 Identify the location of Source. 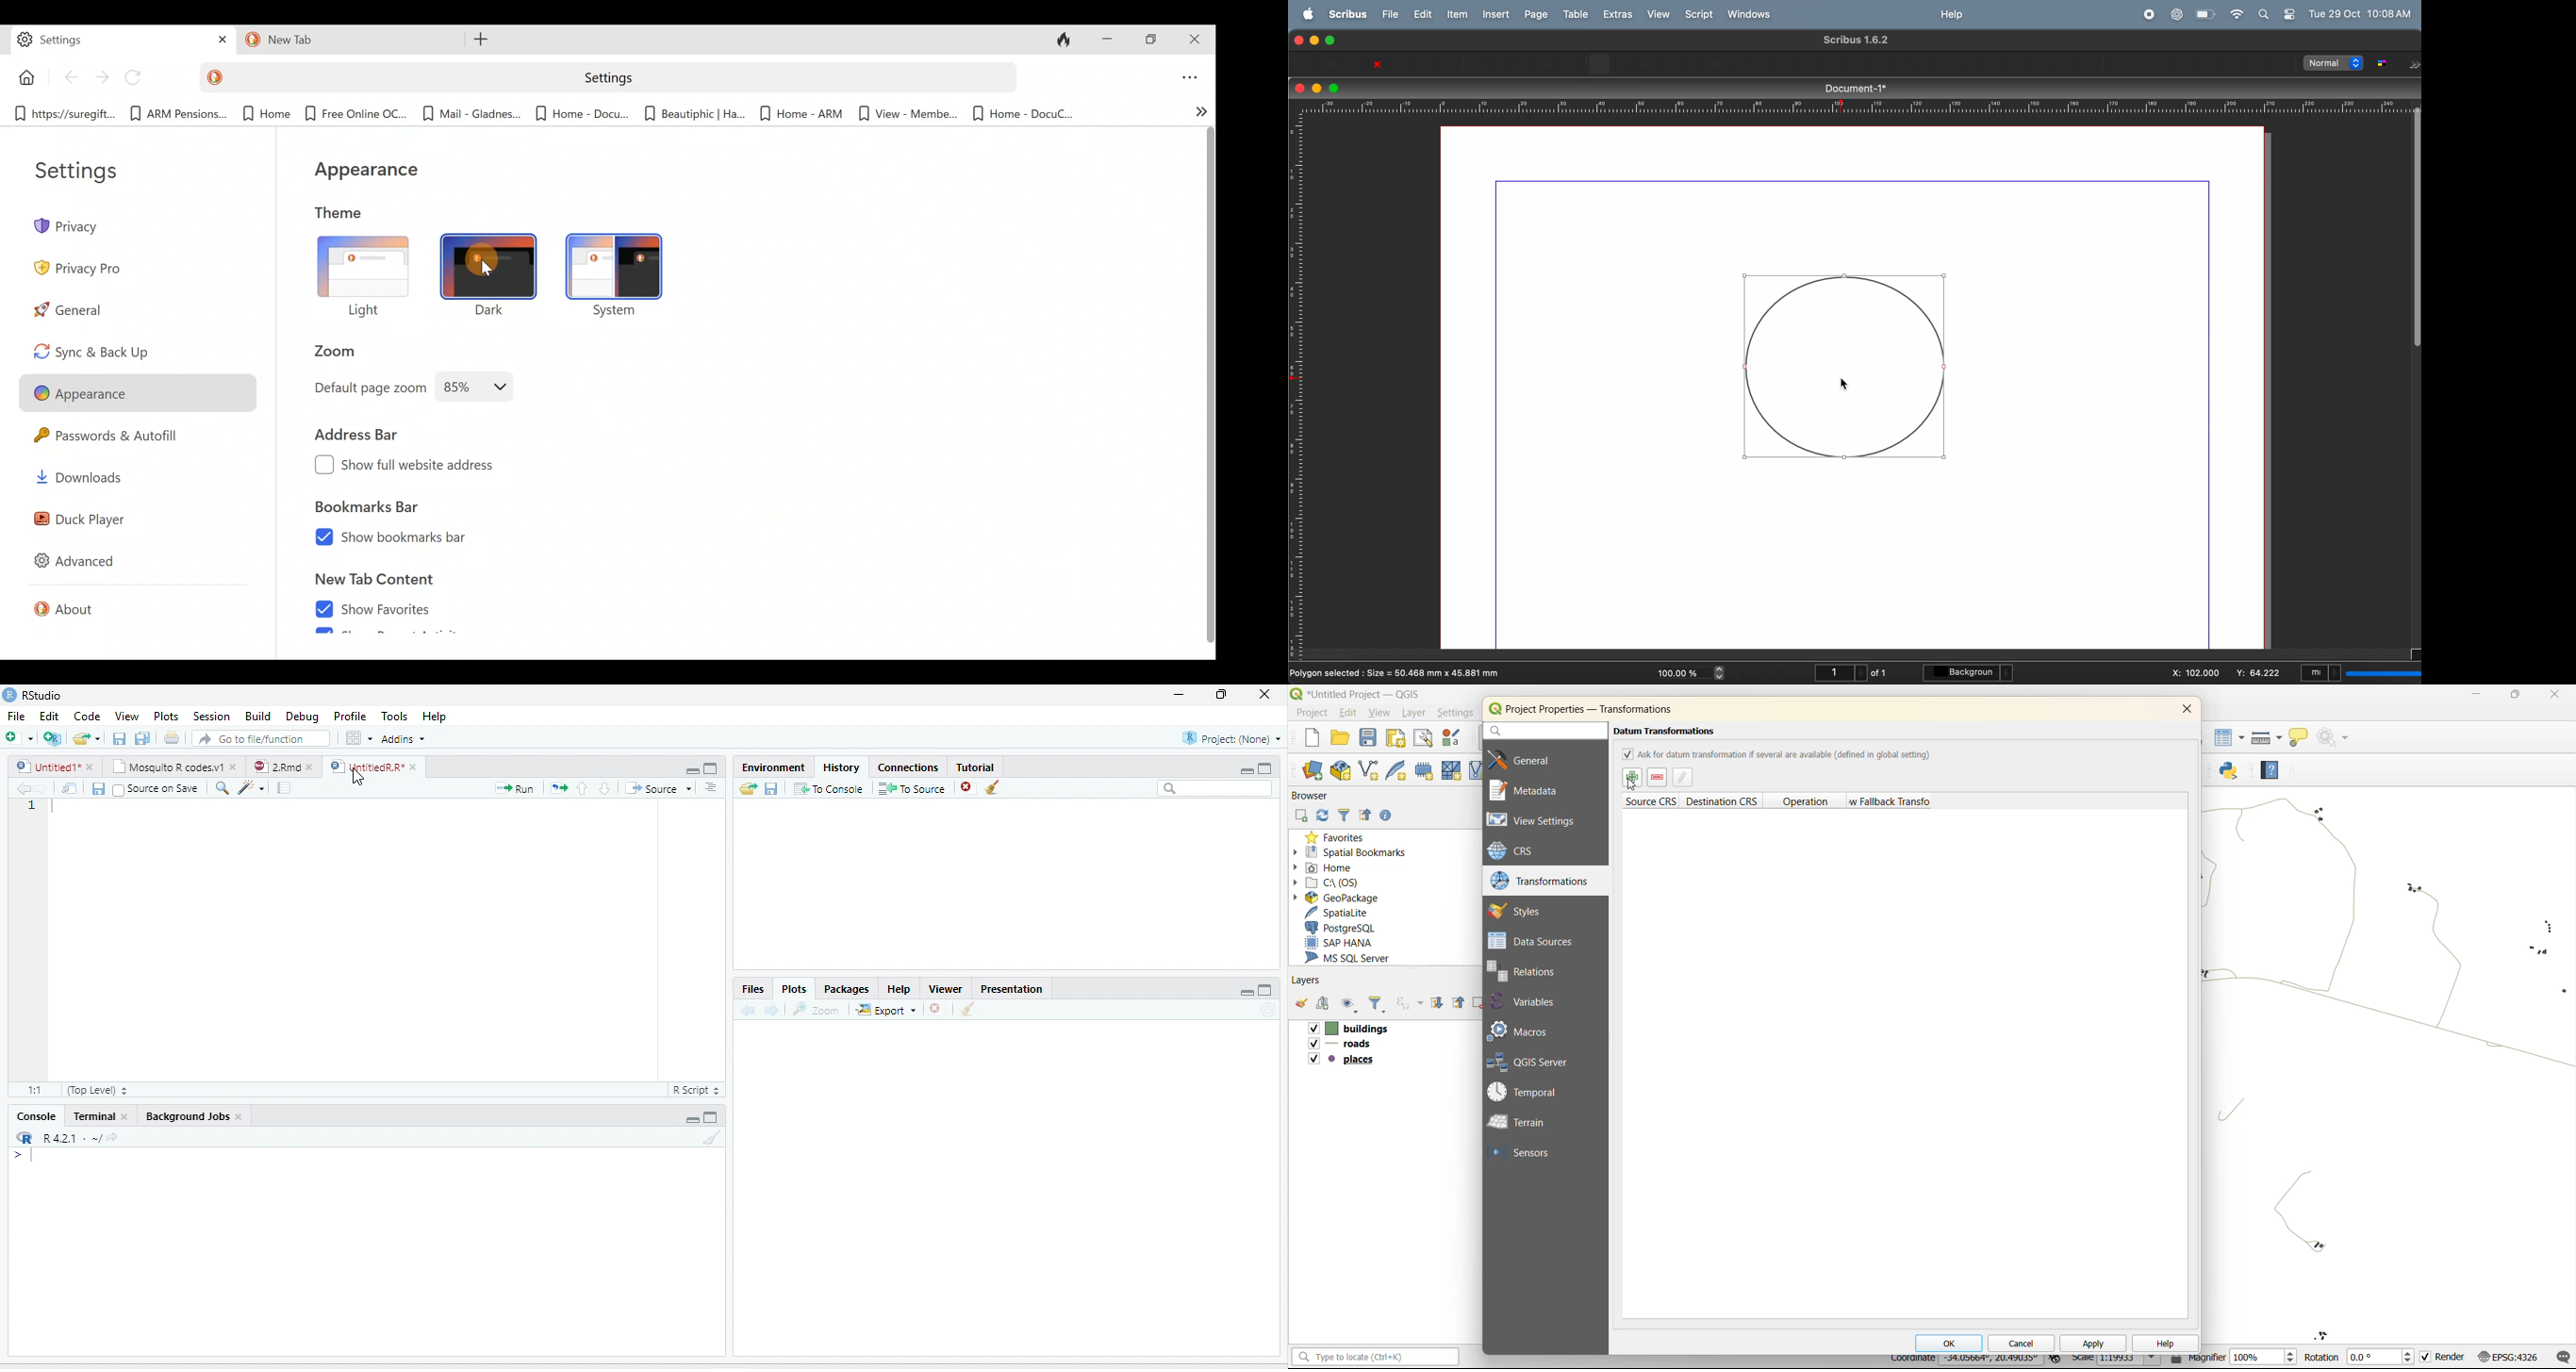
(658, 788).